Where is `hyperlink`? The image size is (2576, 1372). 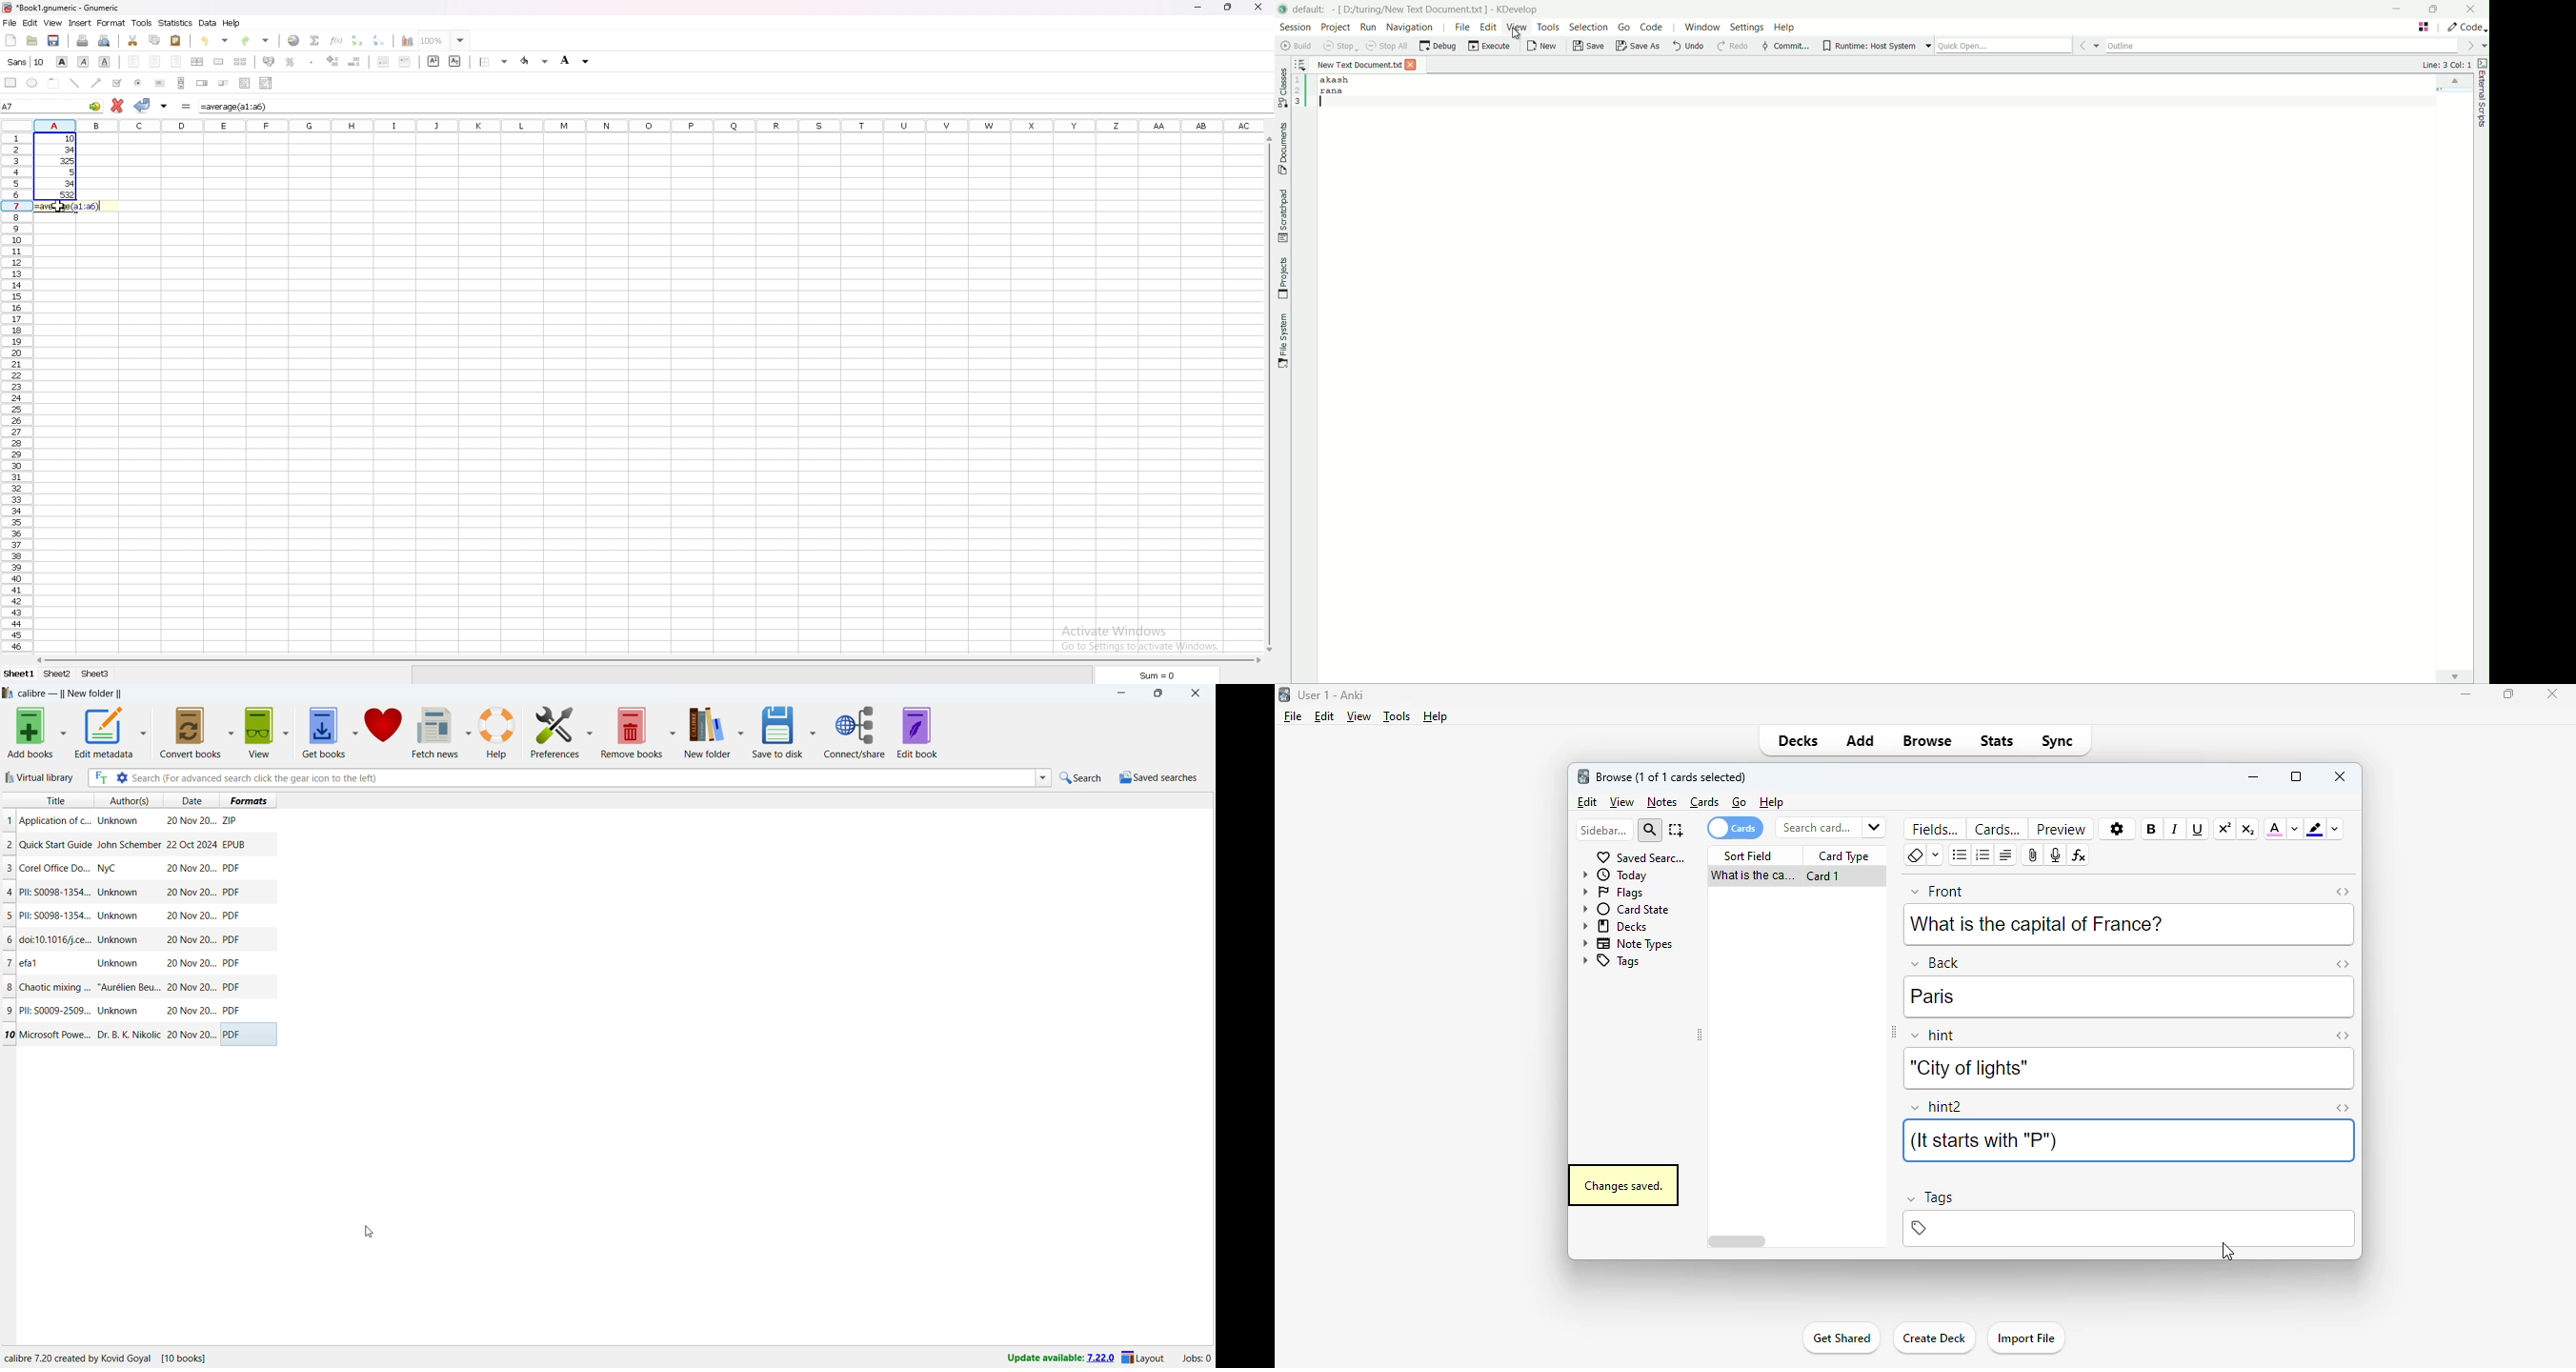 hyperlink is located at coordinates (293, 40).